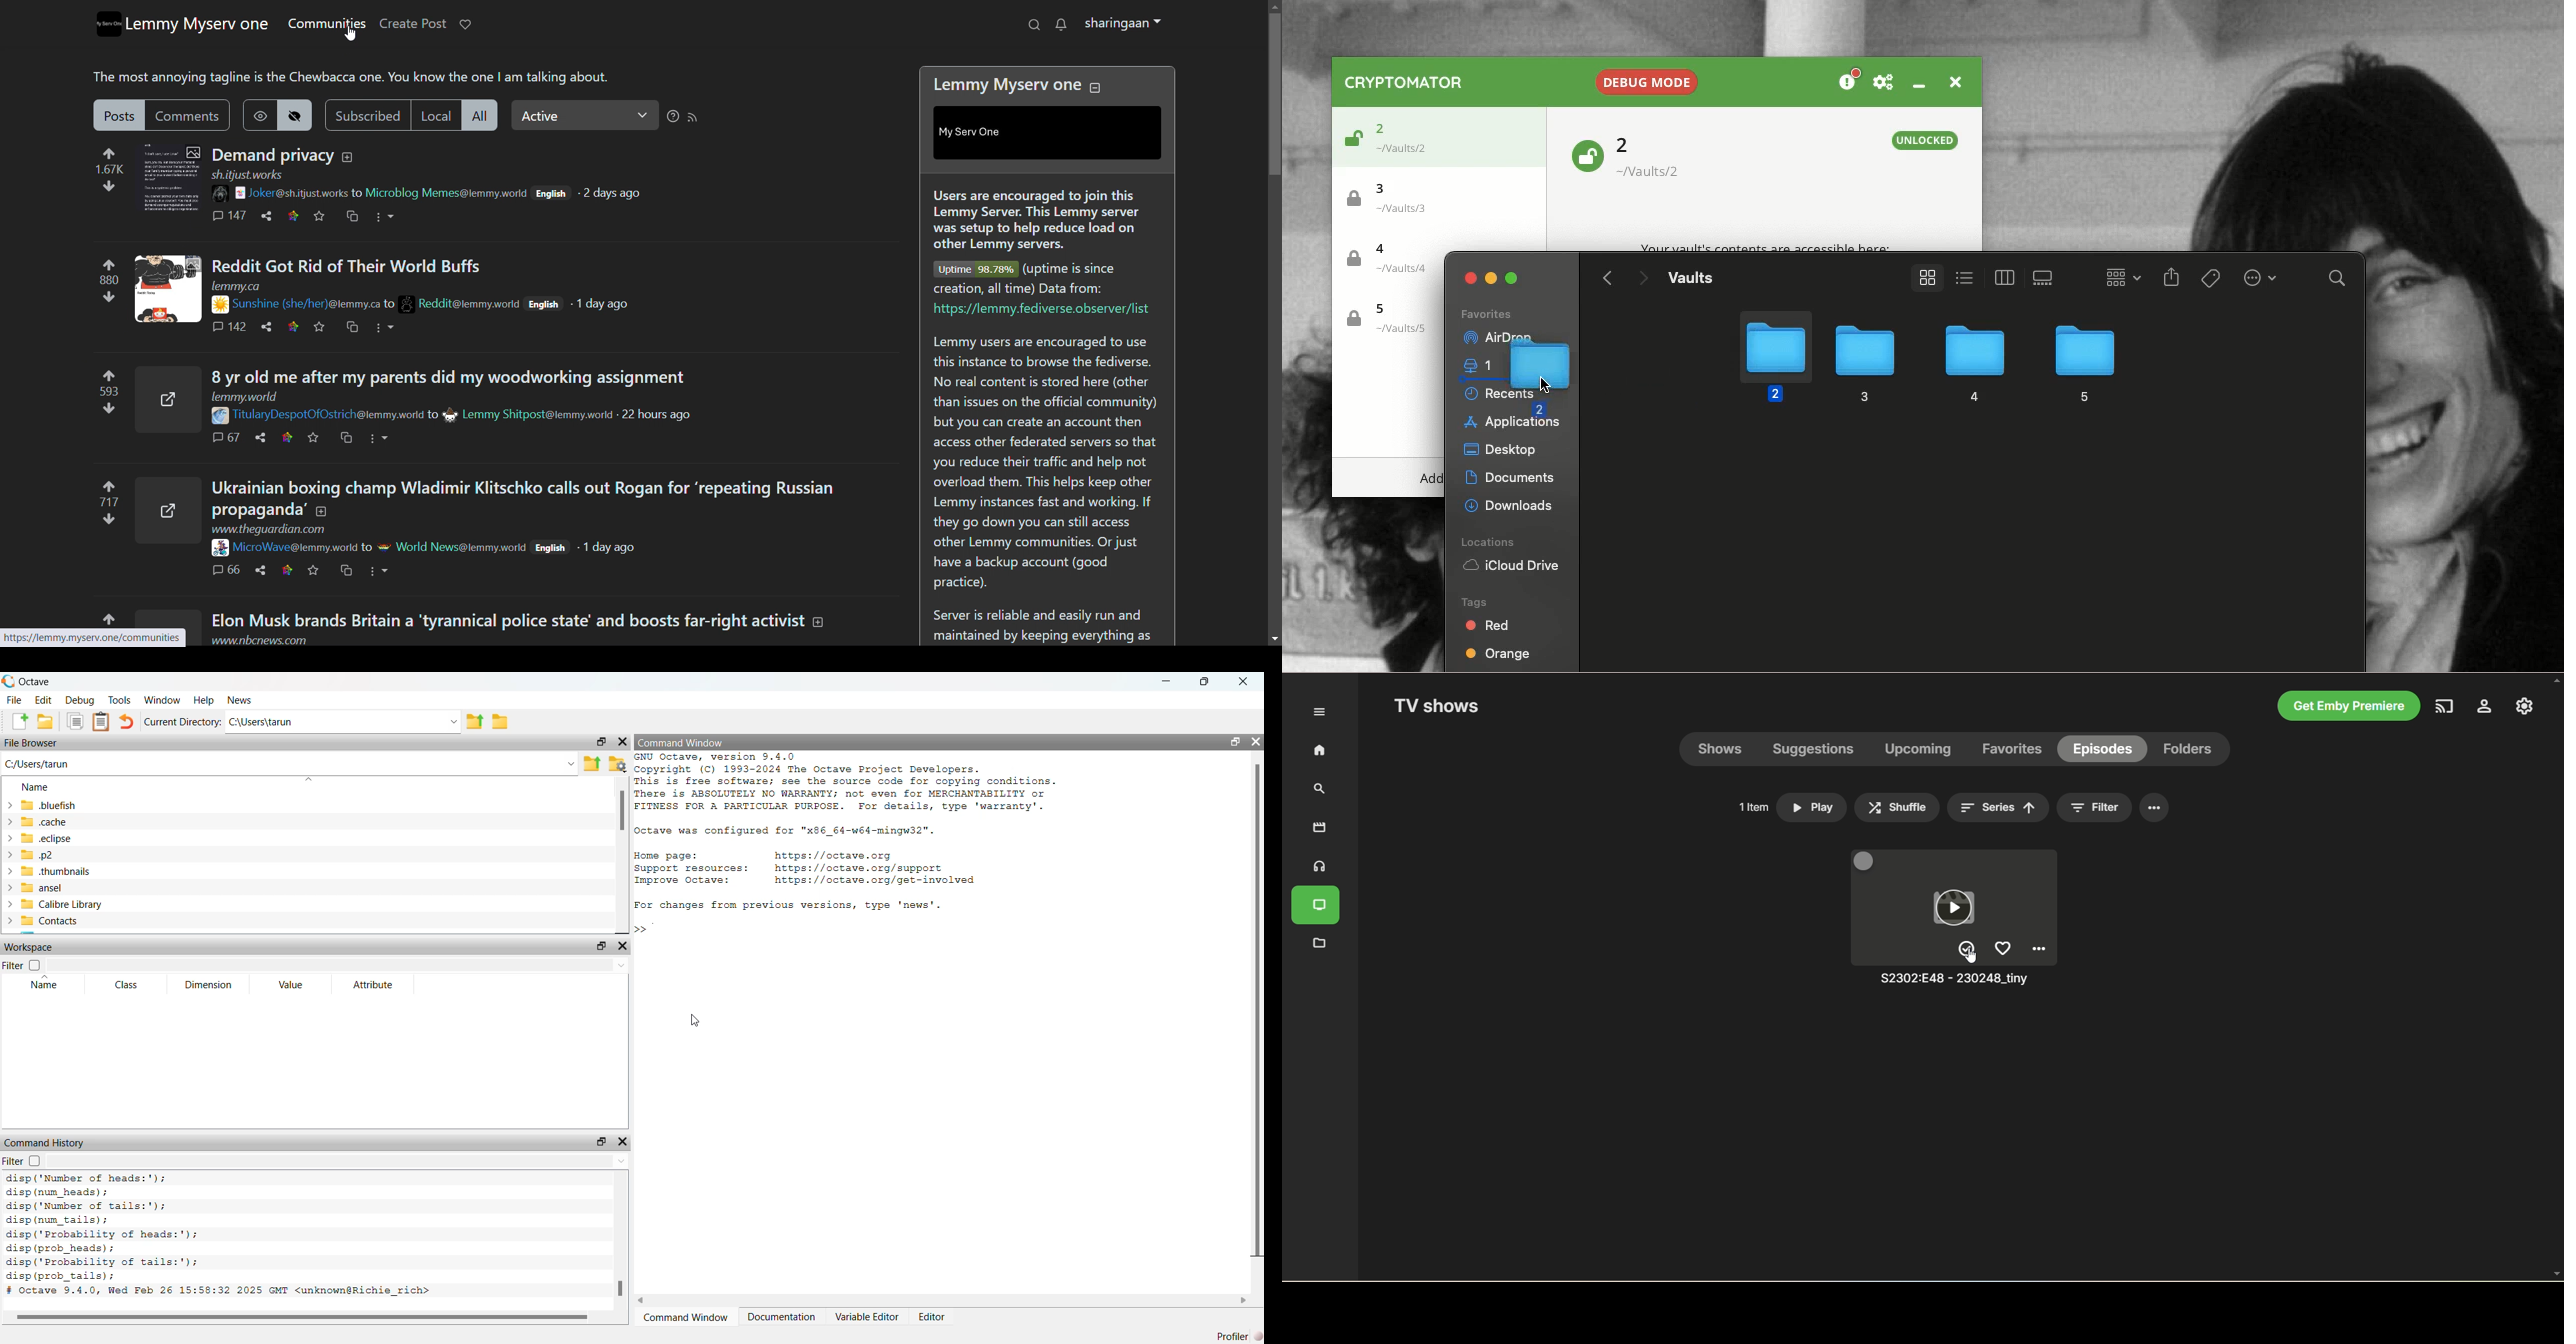 Image resolution: width=2576 pixels, height=1344 pixels. I want to click on Post title - 8 yr old me after my parents did my woodworking assignment, so click(452, 375).